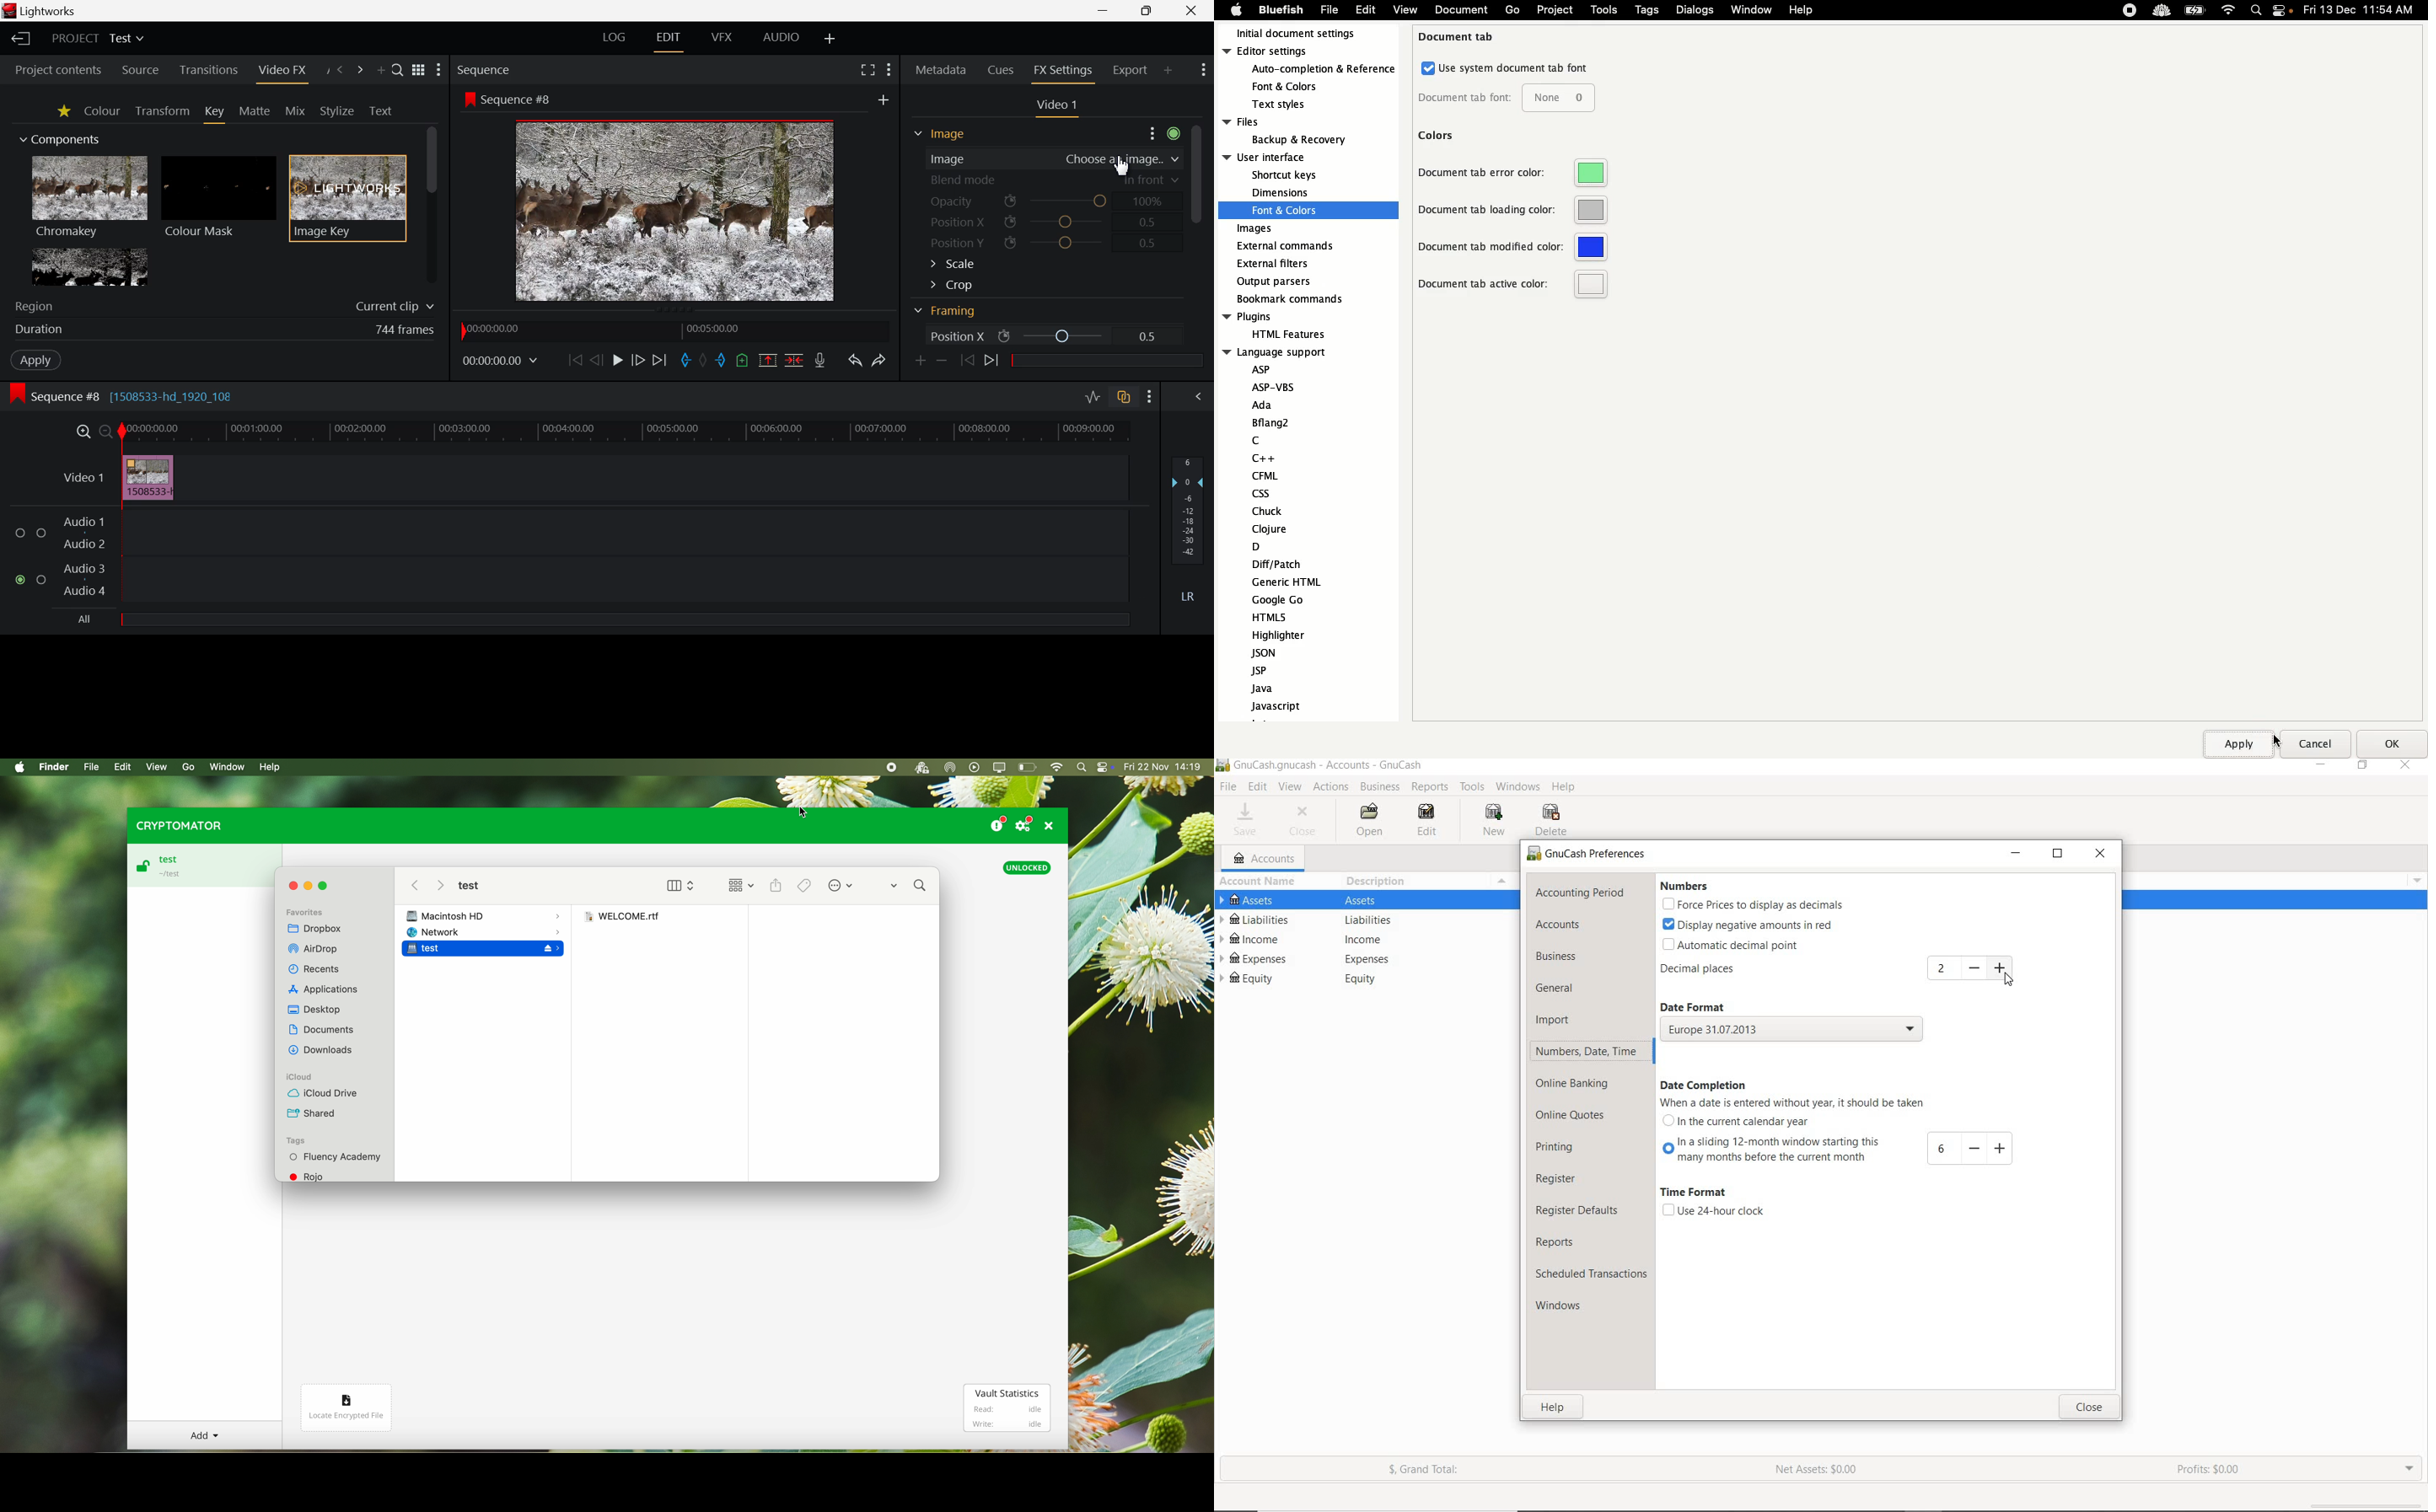  Describe the element at coordinates (295, 111) in the screenshot. I see `Mix` at that location.